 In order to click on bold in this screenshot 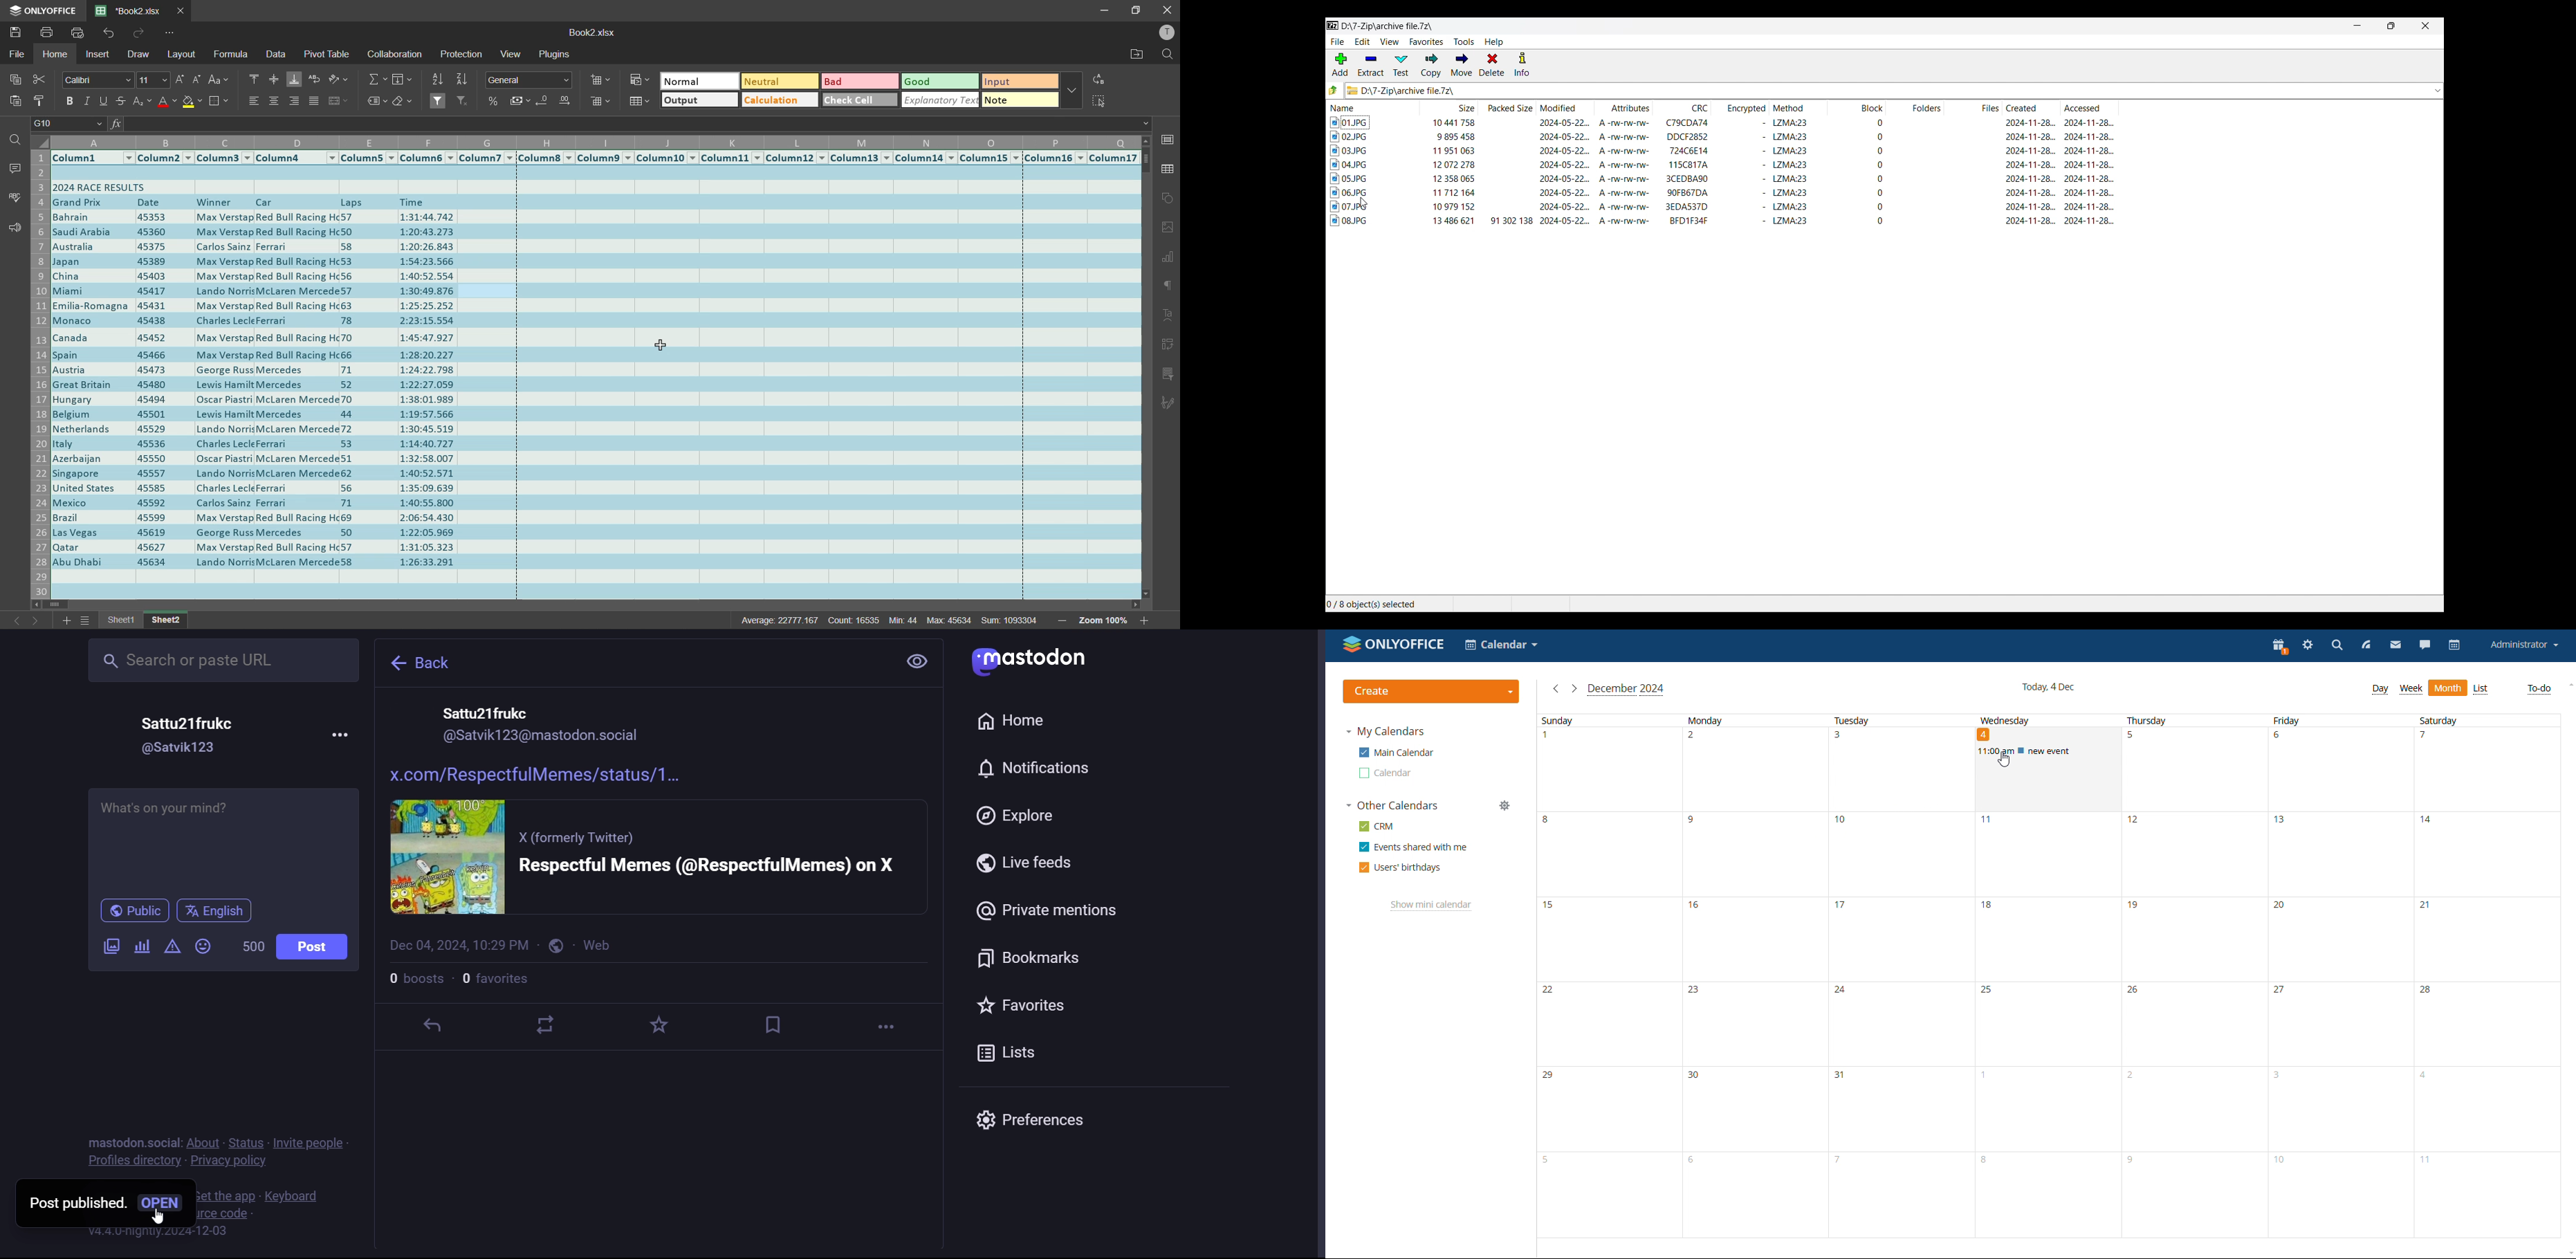, I will do `click(71, 101)`.